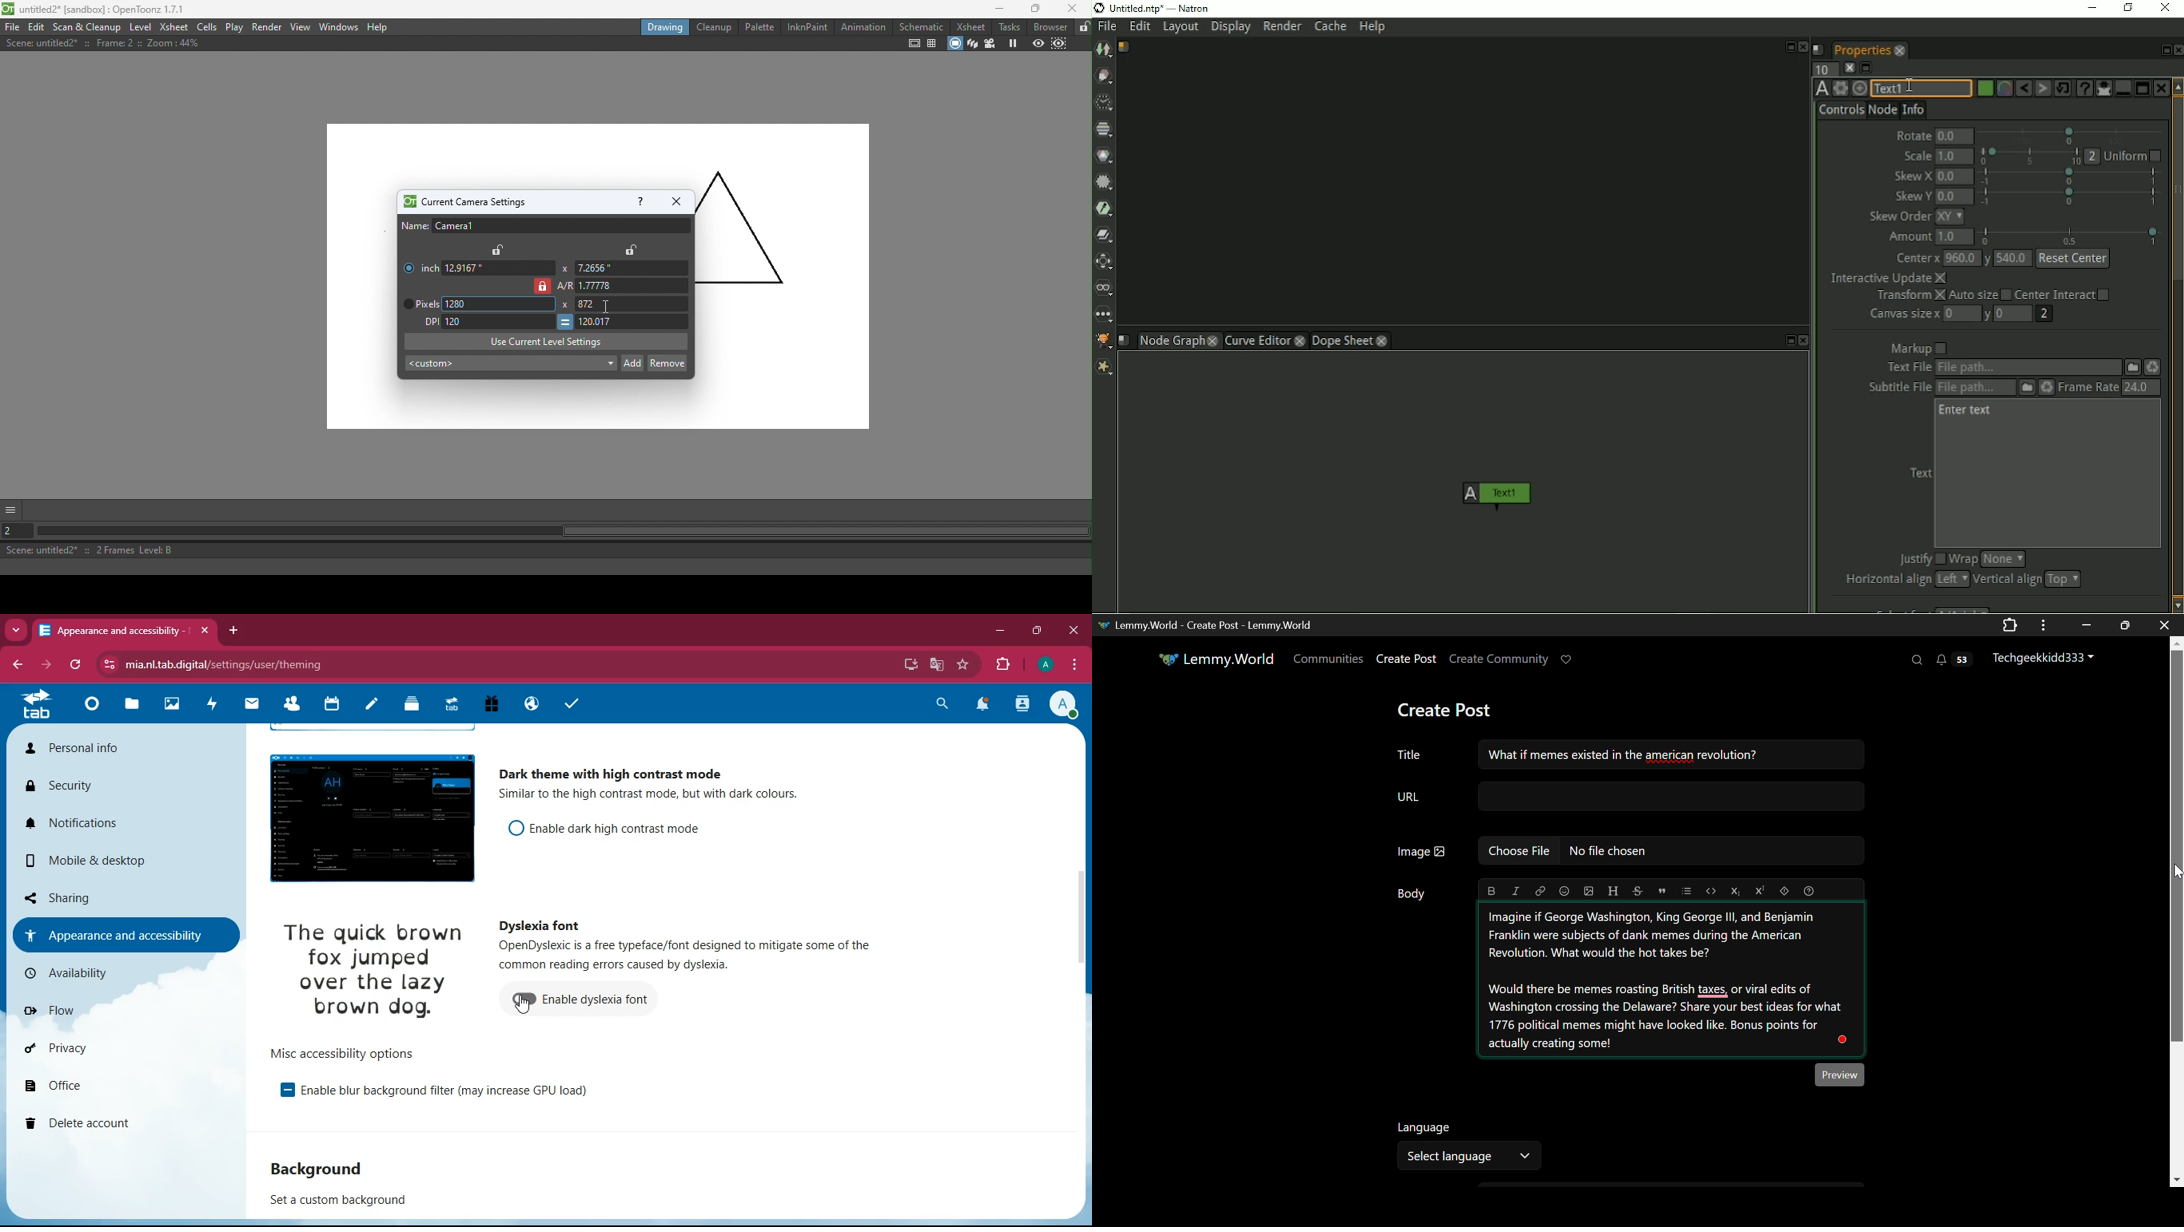 The height and width of the screenshot is (1232, 2184). I want to click on Post Preview Button, so click(1840, 1075).